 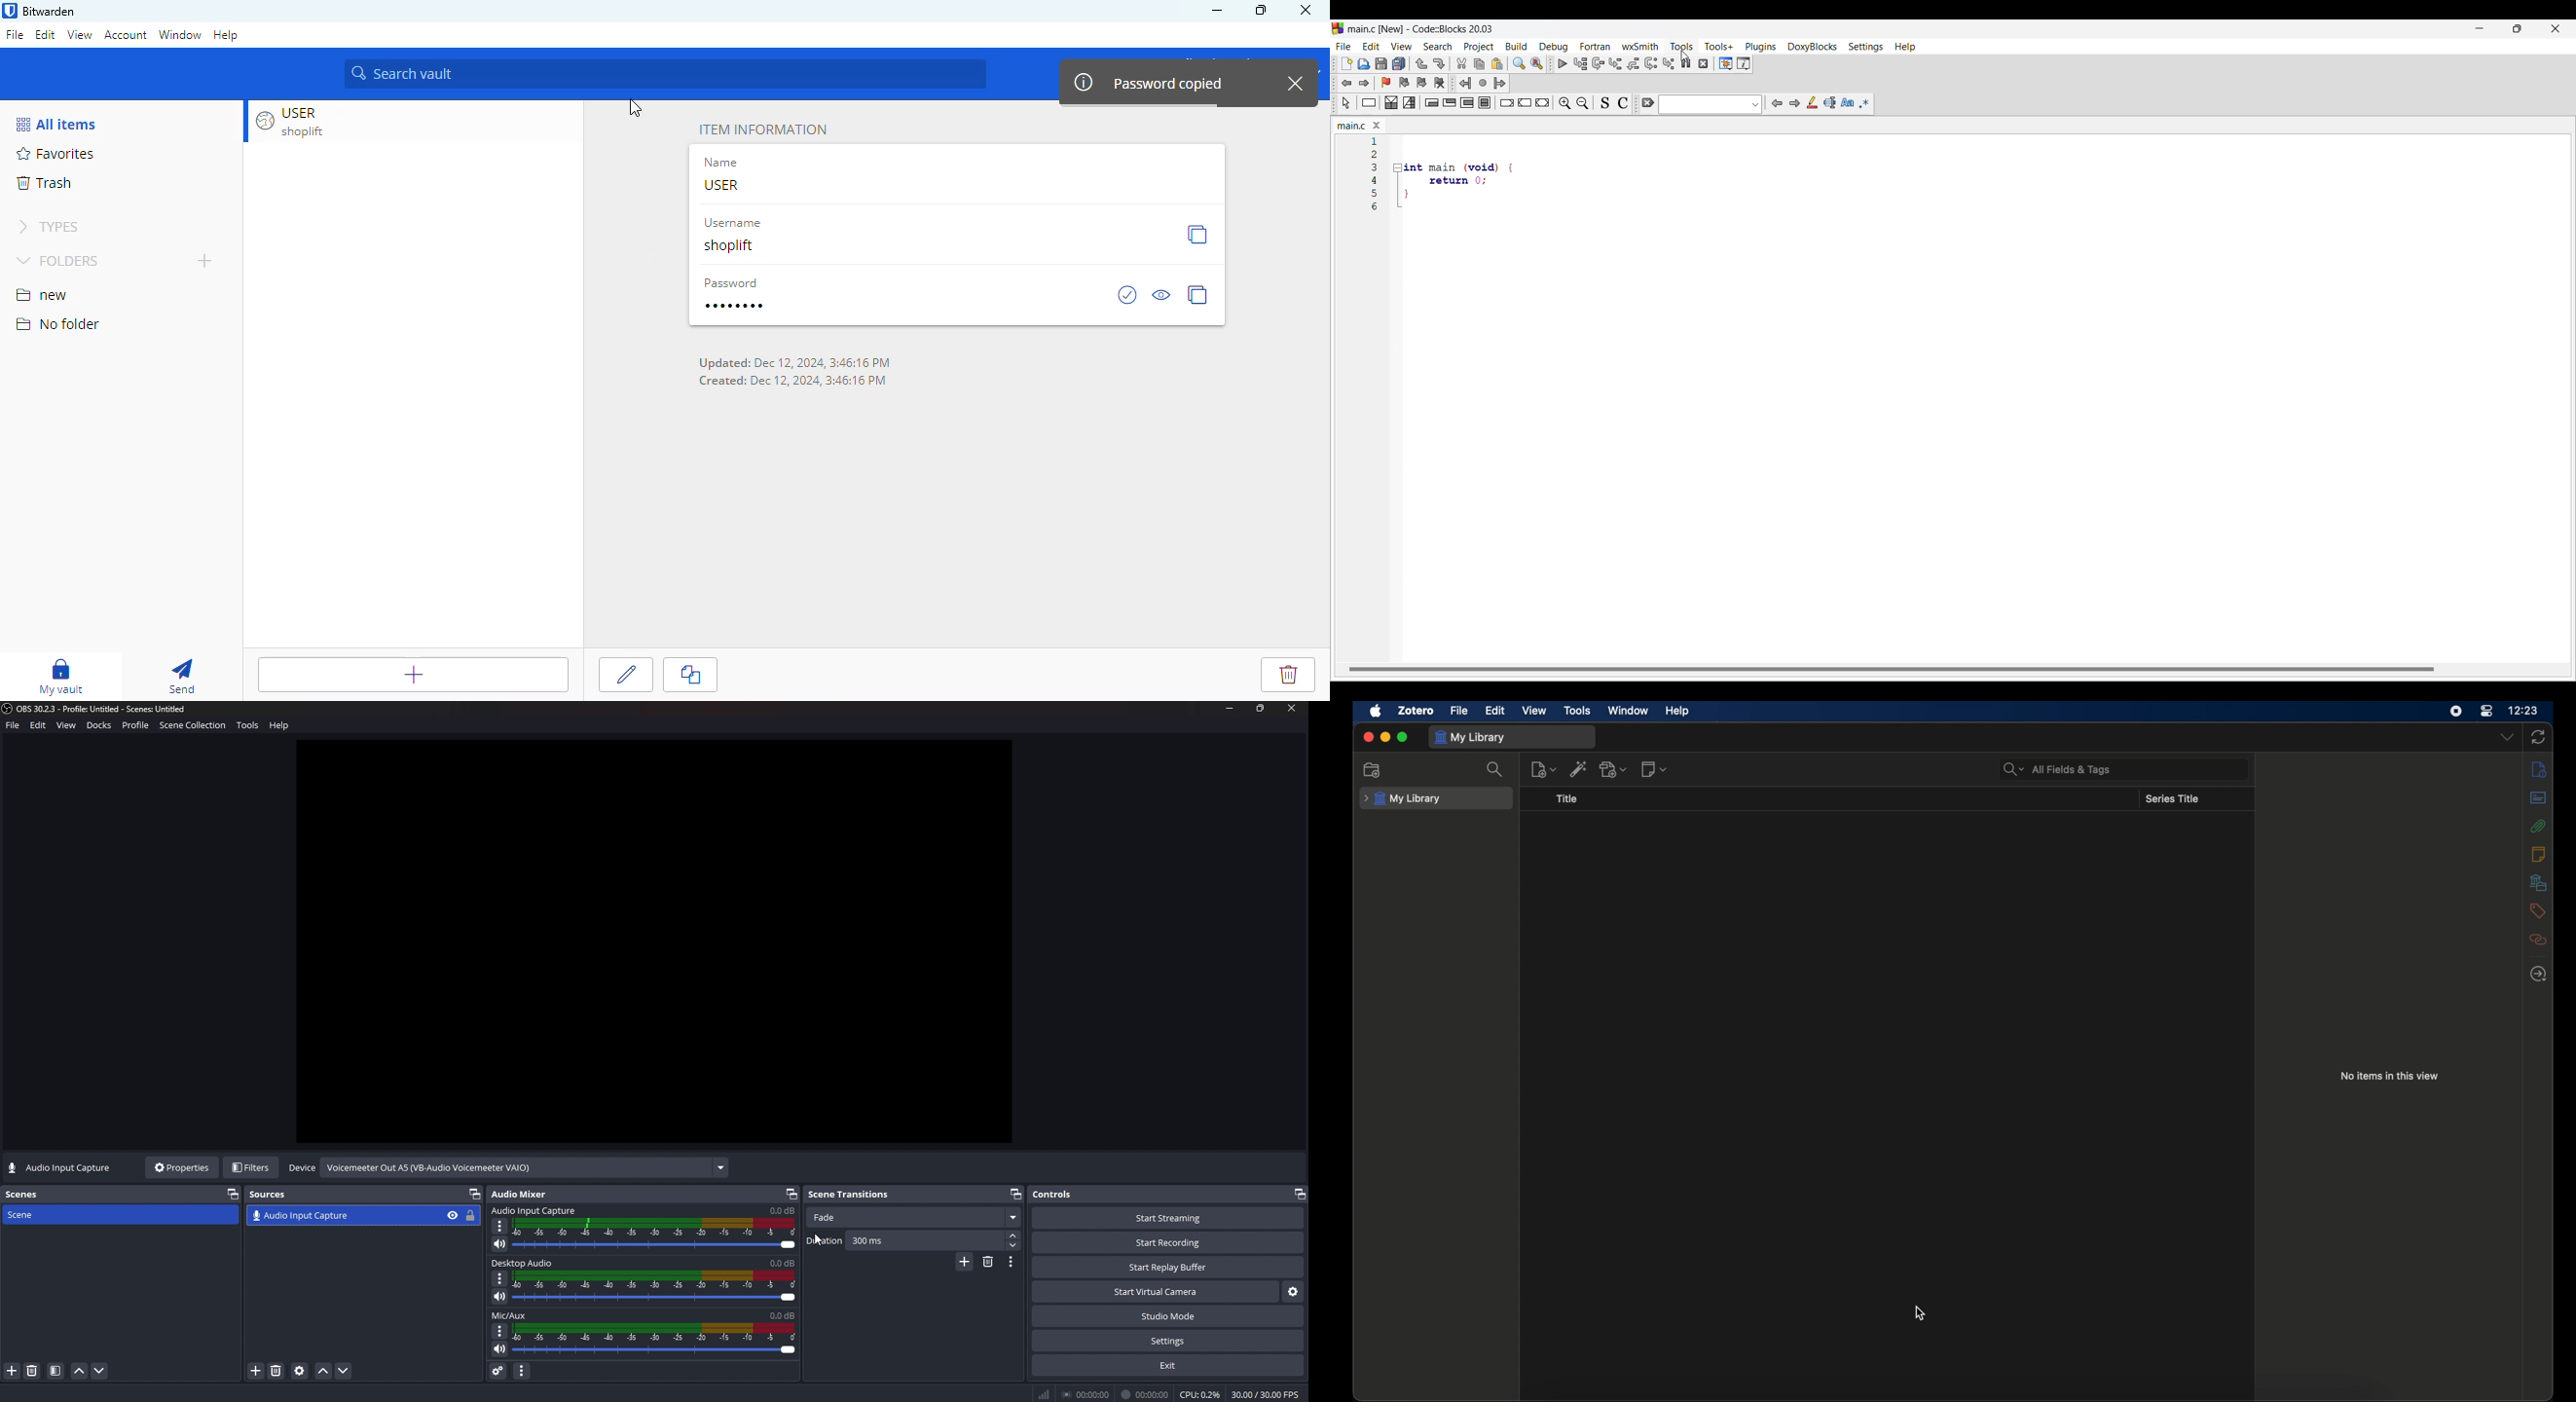 What do you see at coordinates (1169, 1317) in the screenshot?
I see `studio mode` at bounding box center [1169, 1317].